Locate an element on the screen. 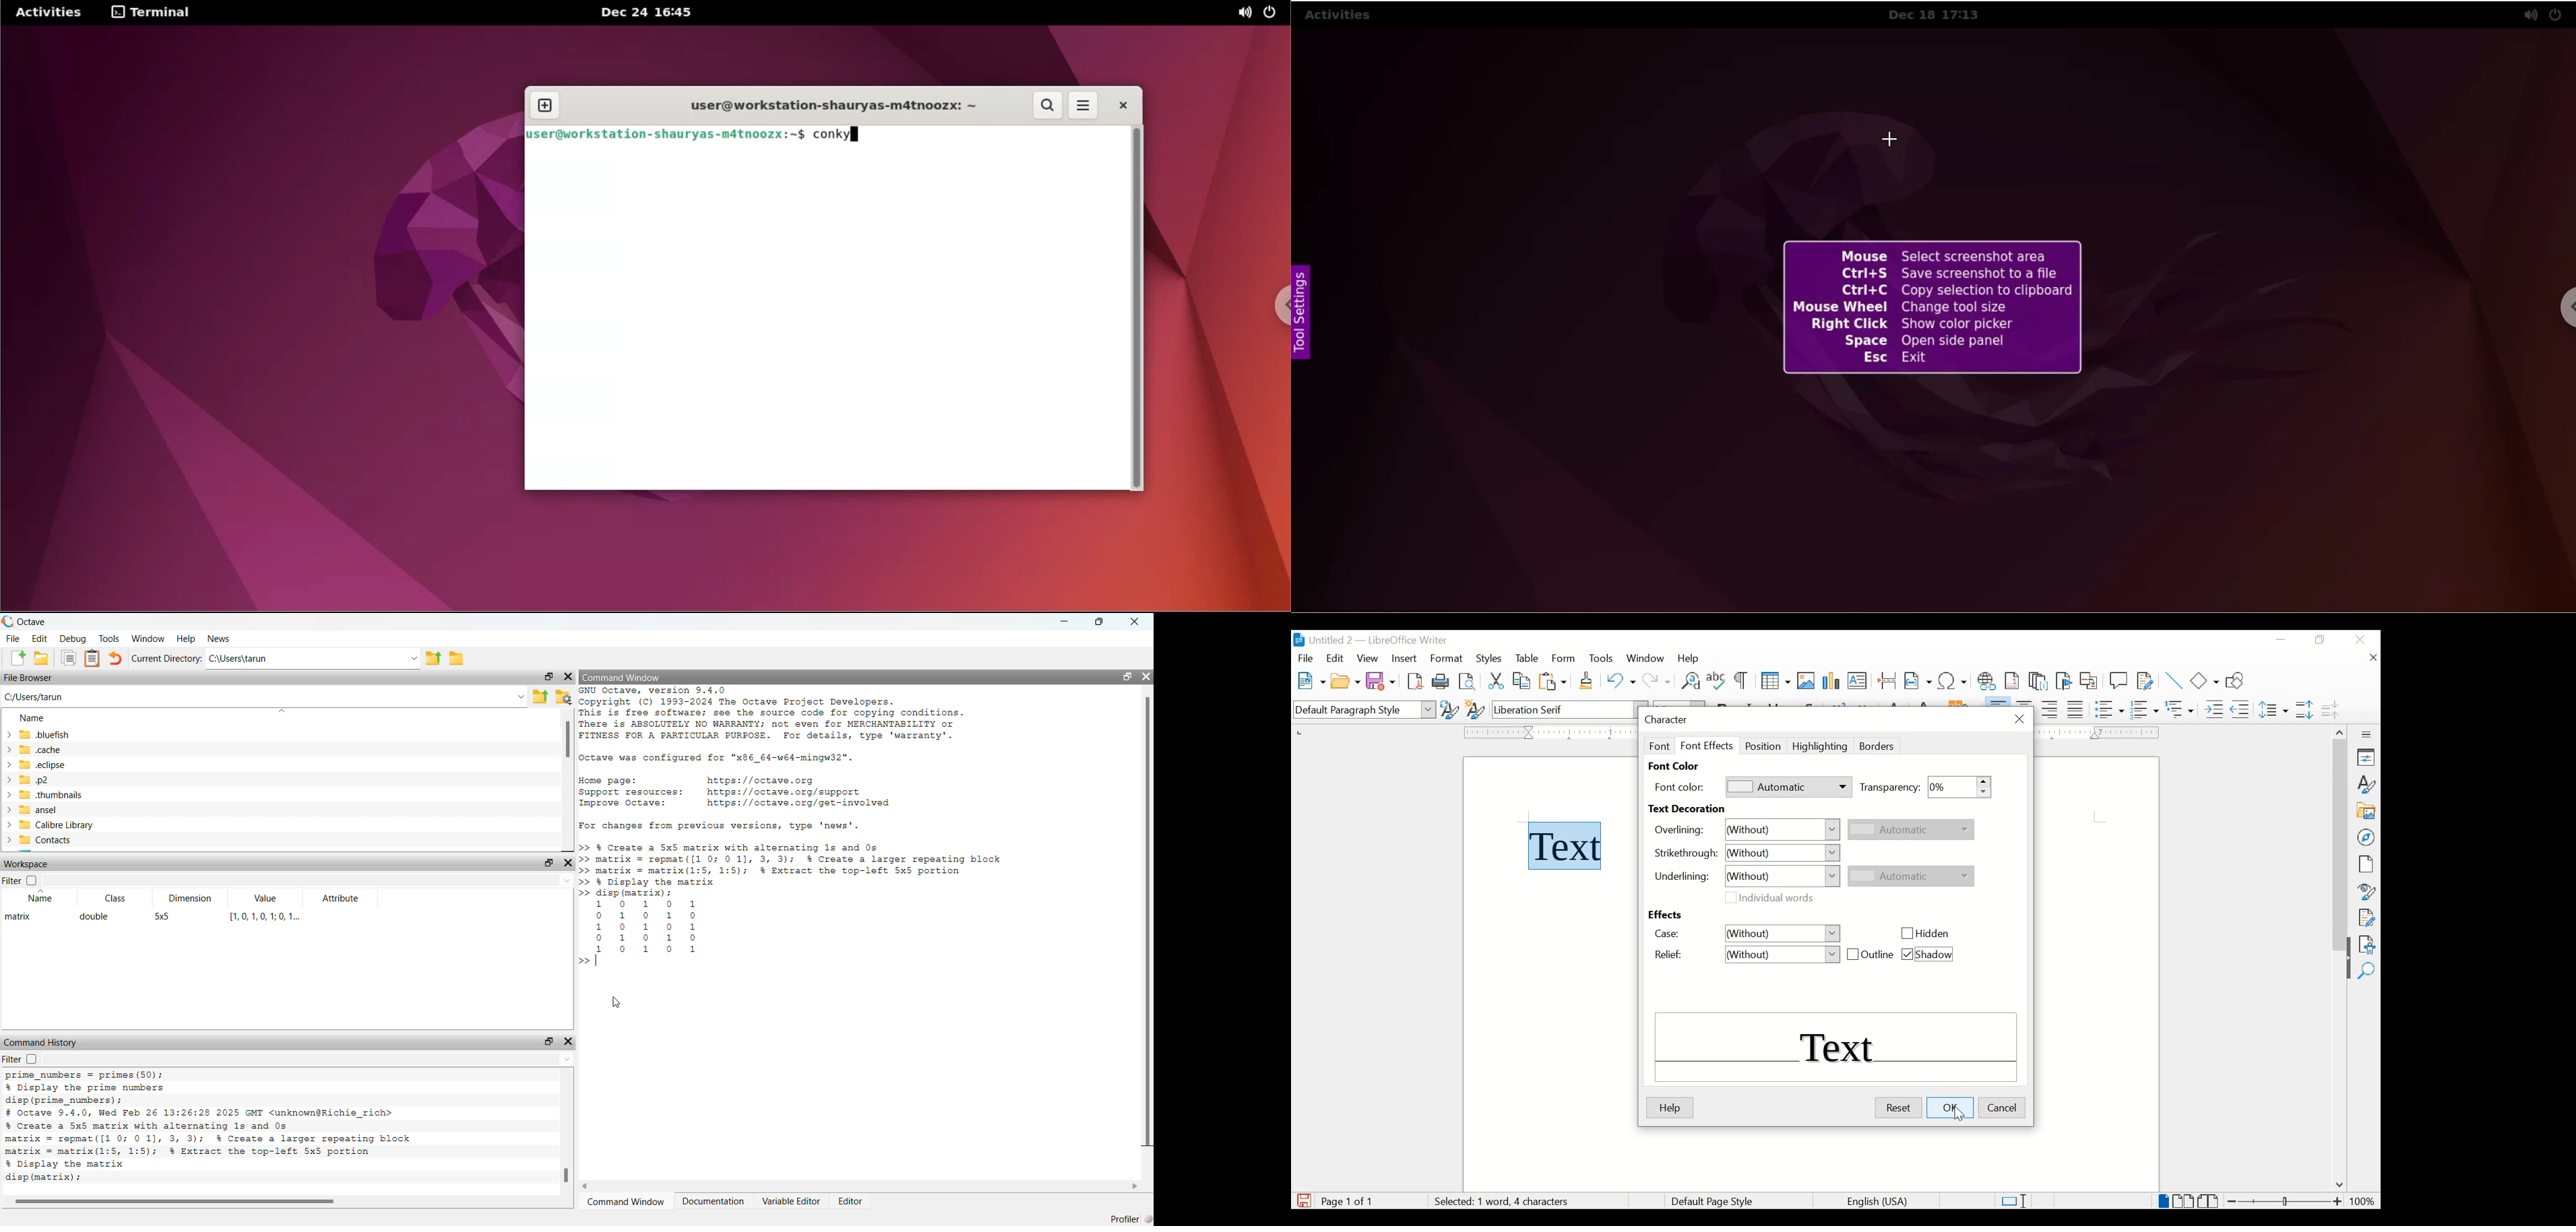 This screenshot has height=1232, width=2576. update selected style is located at coordinates (1449, 709).